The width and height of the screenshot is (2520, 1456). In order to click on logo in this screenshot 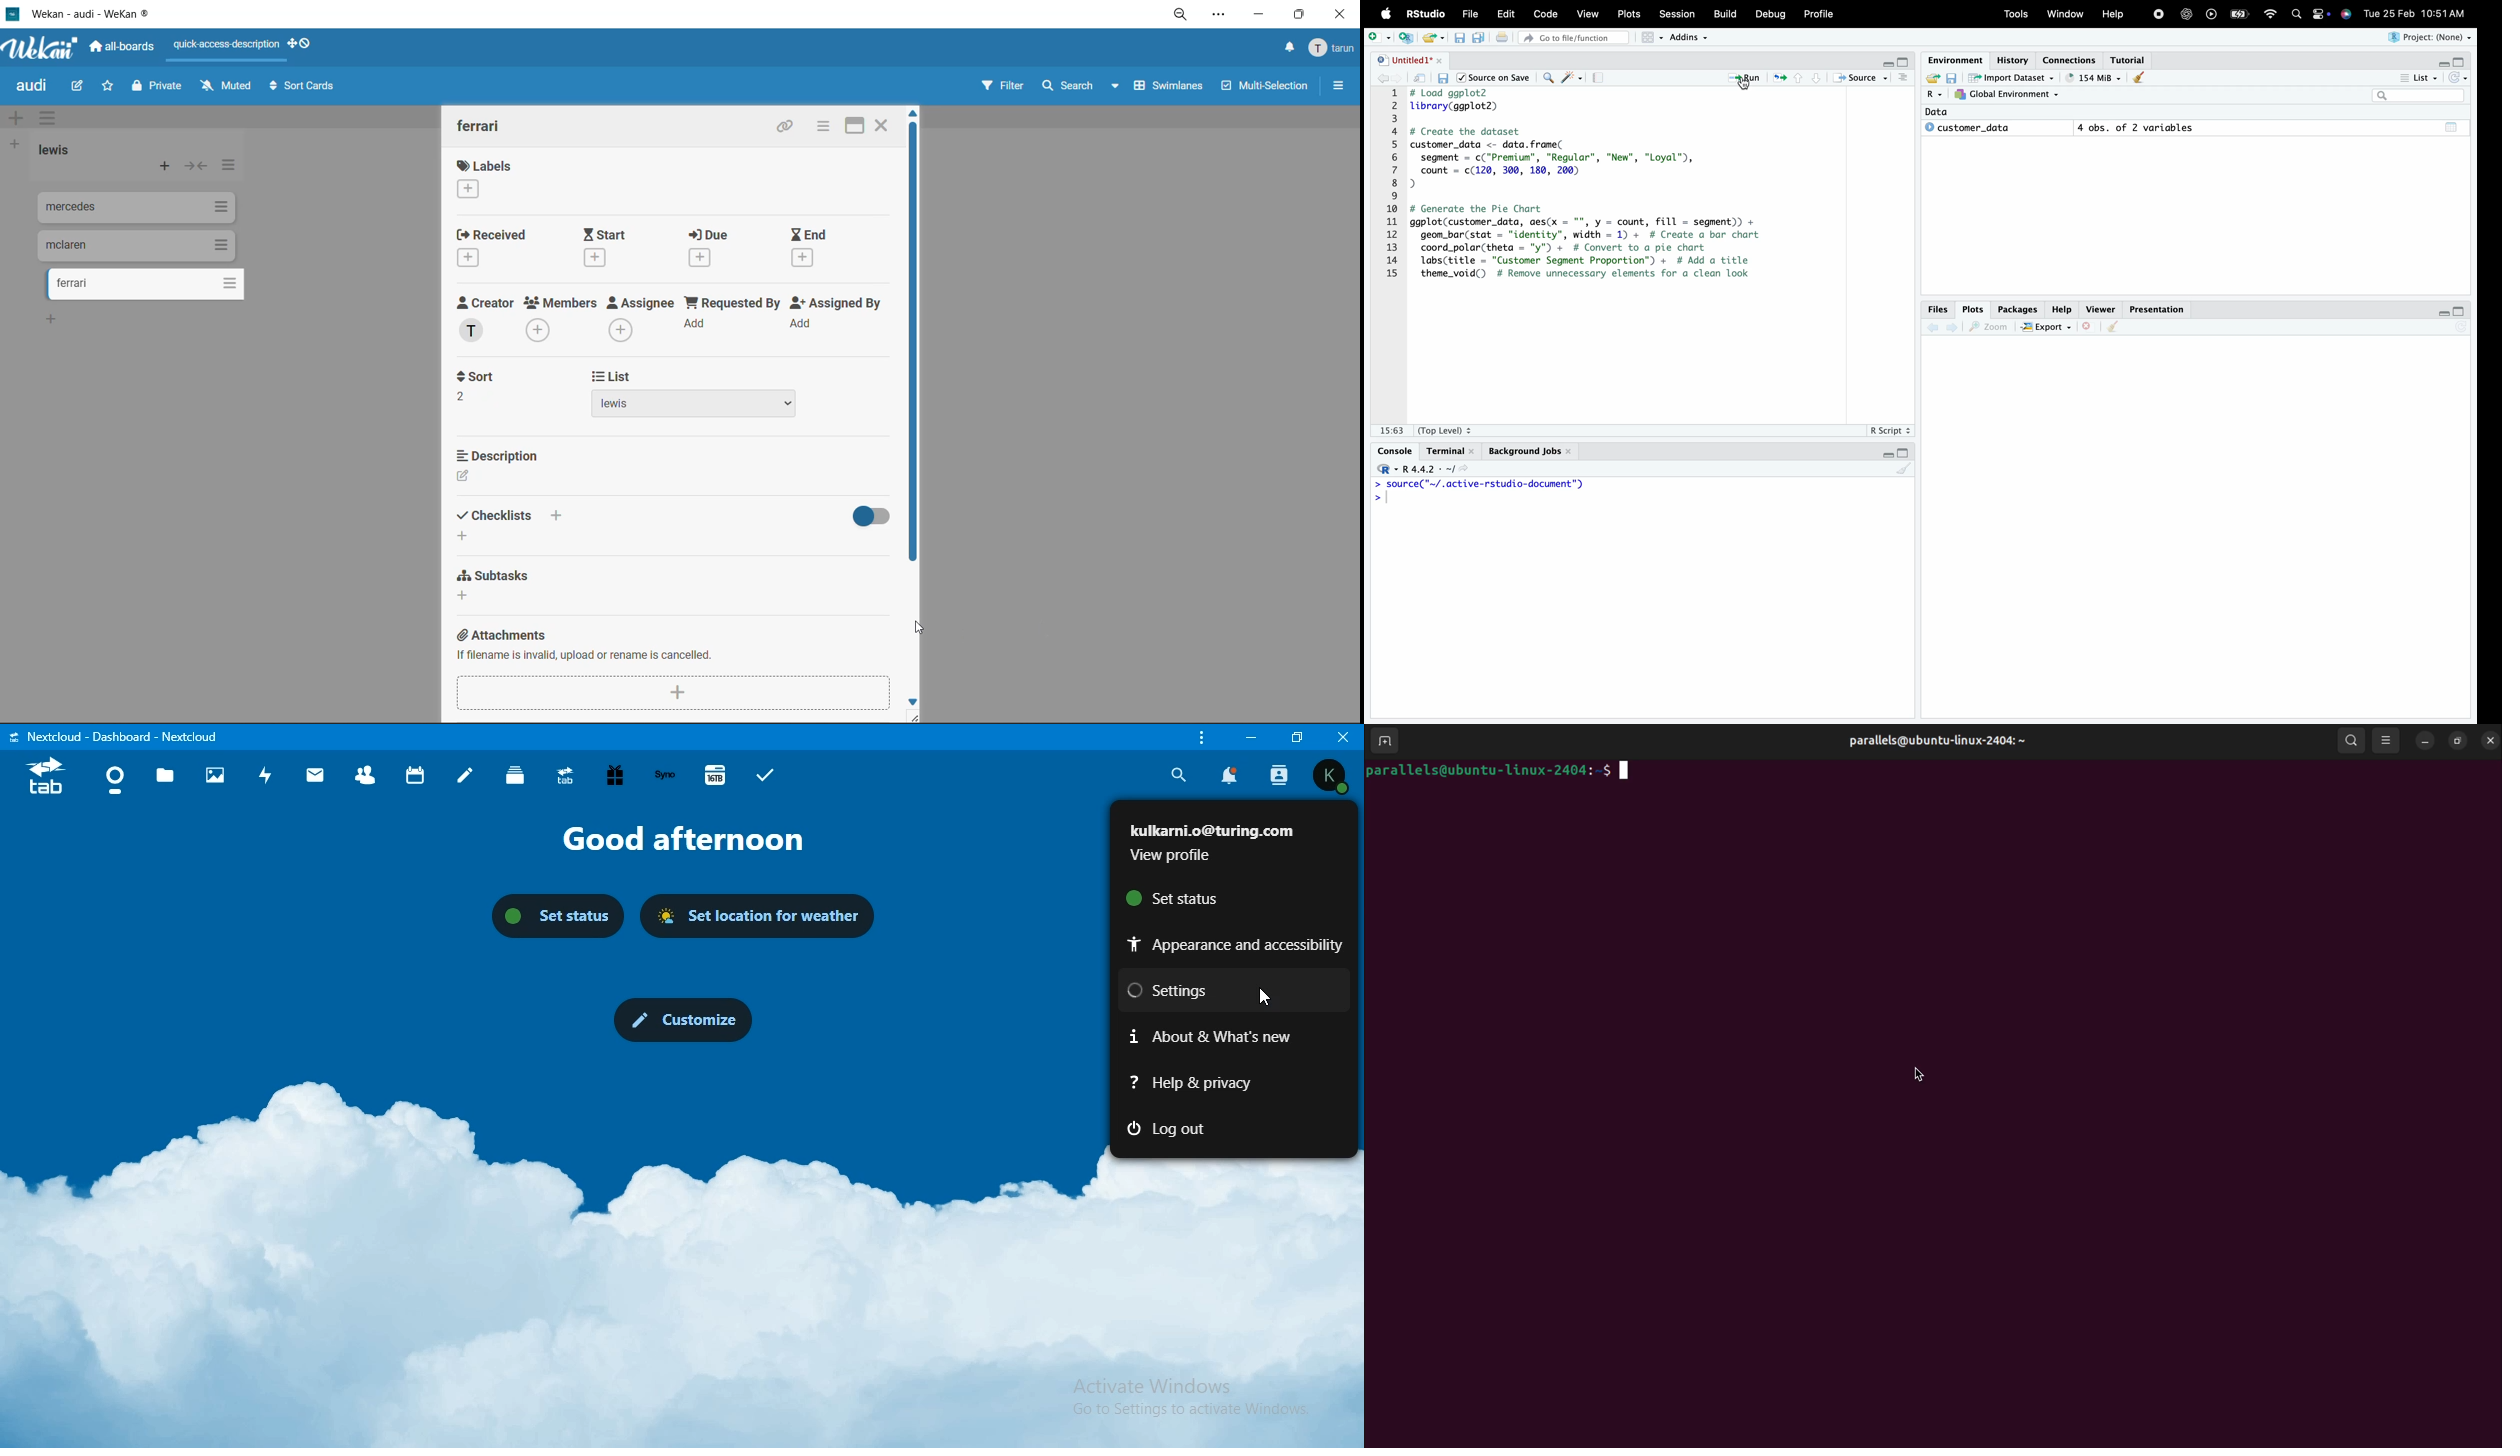, I will do `click(1386, 14)`.